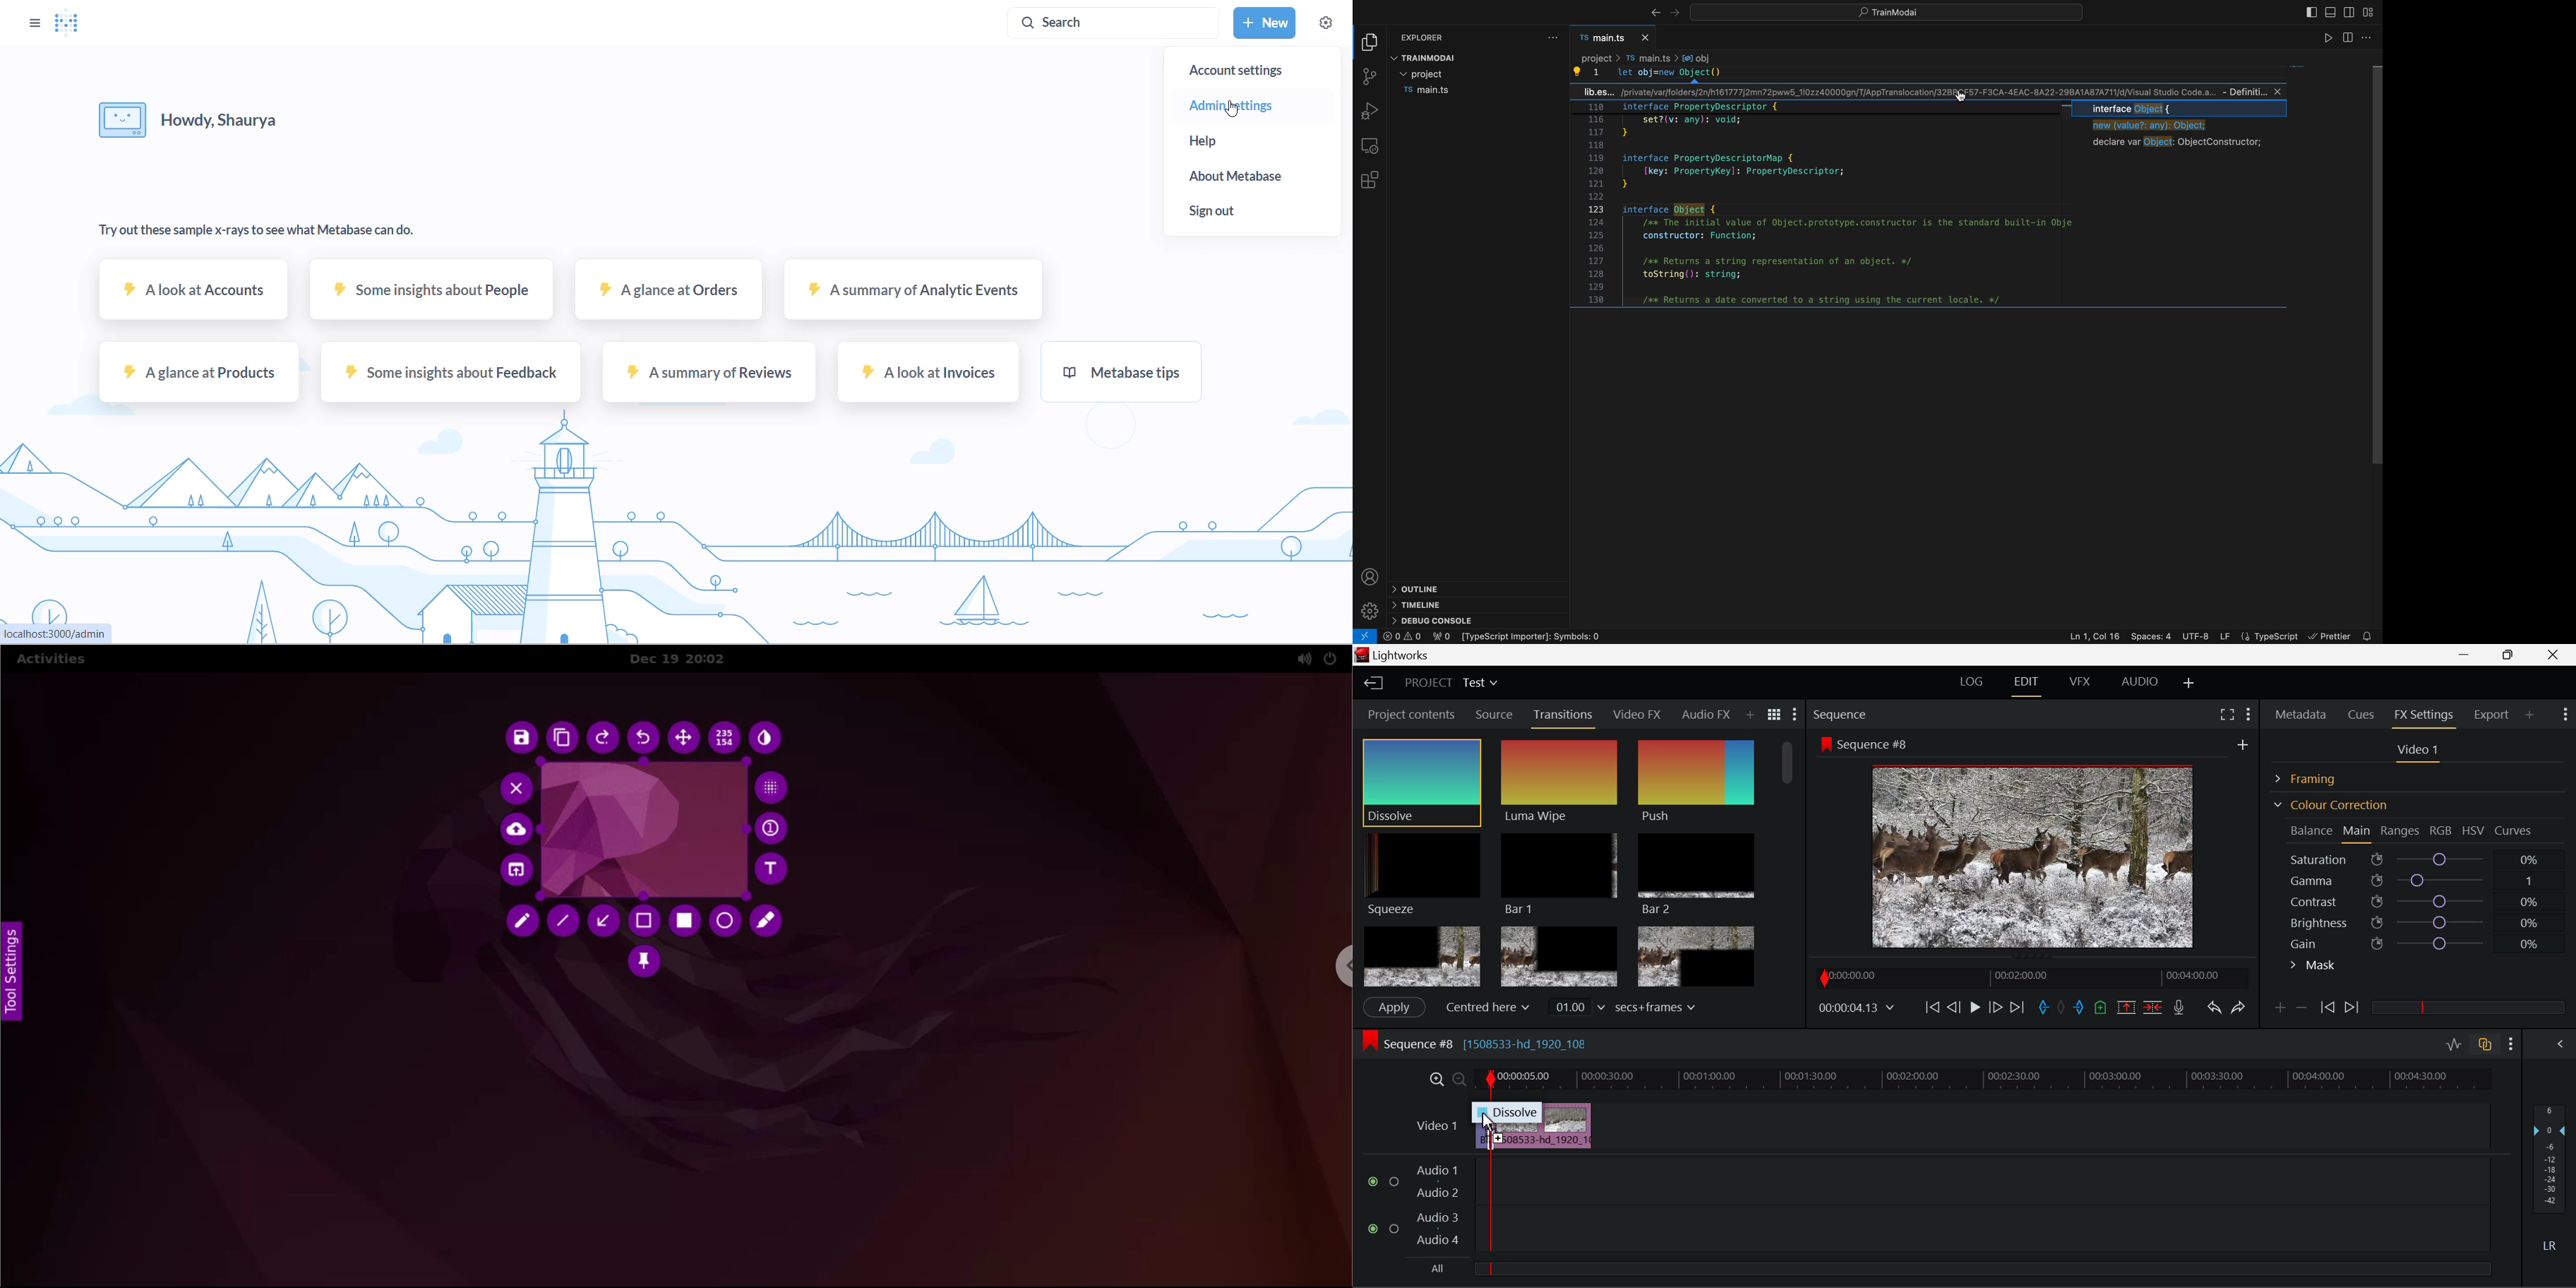 This screenshot has width=2576, height=1288. I want to click on A summary at analytic events sample, so click(914, 292).